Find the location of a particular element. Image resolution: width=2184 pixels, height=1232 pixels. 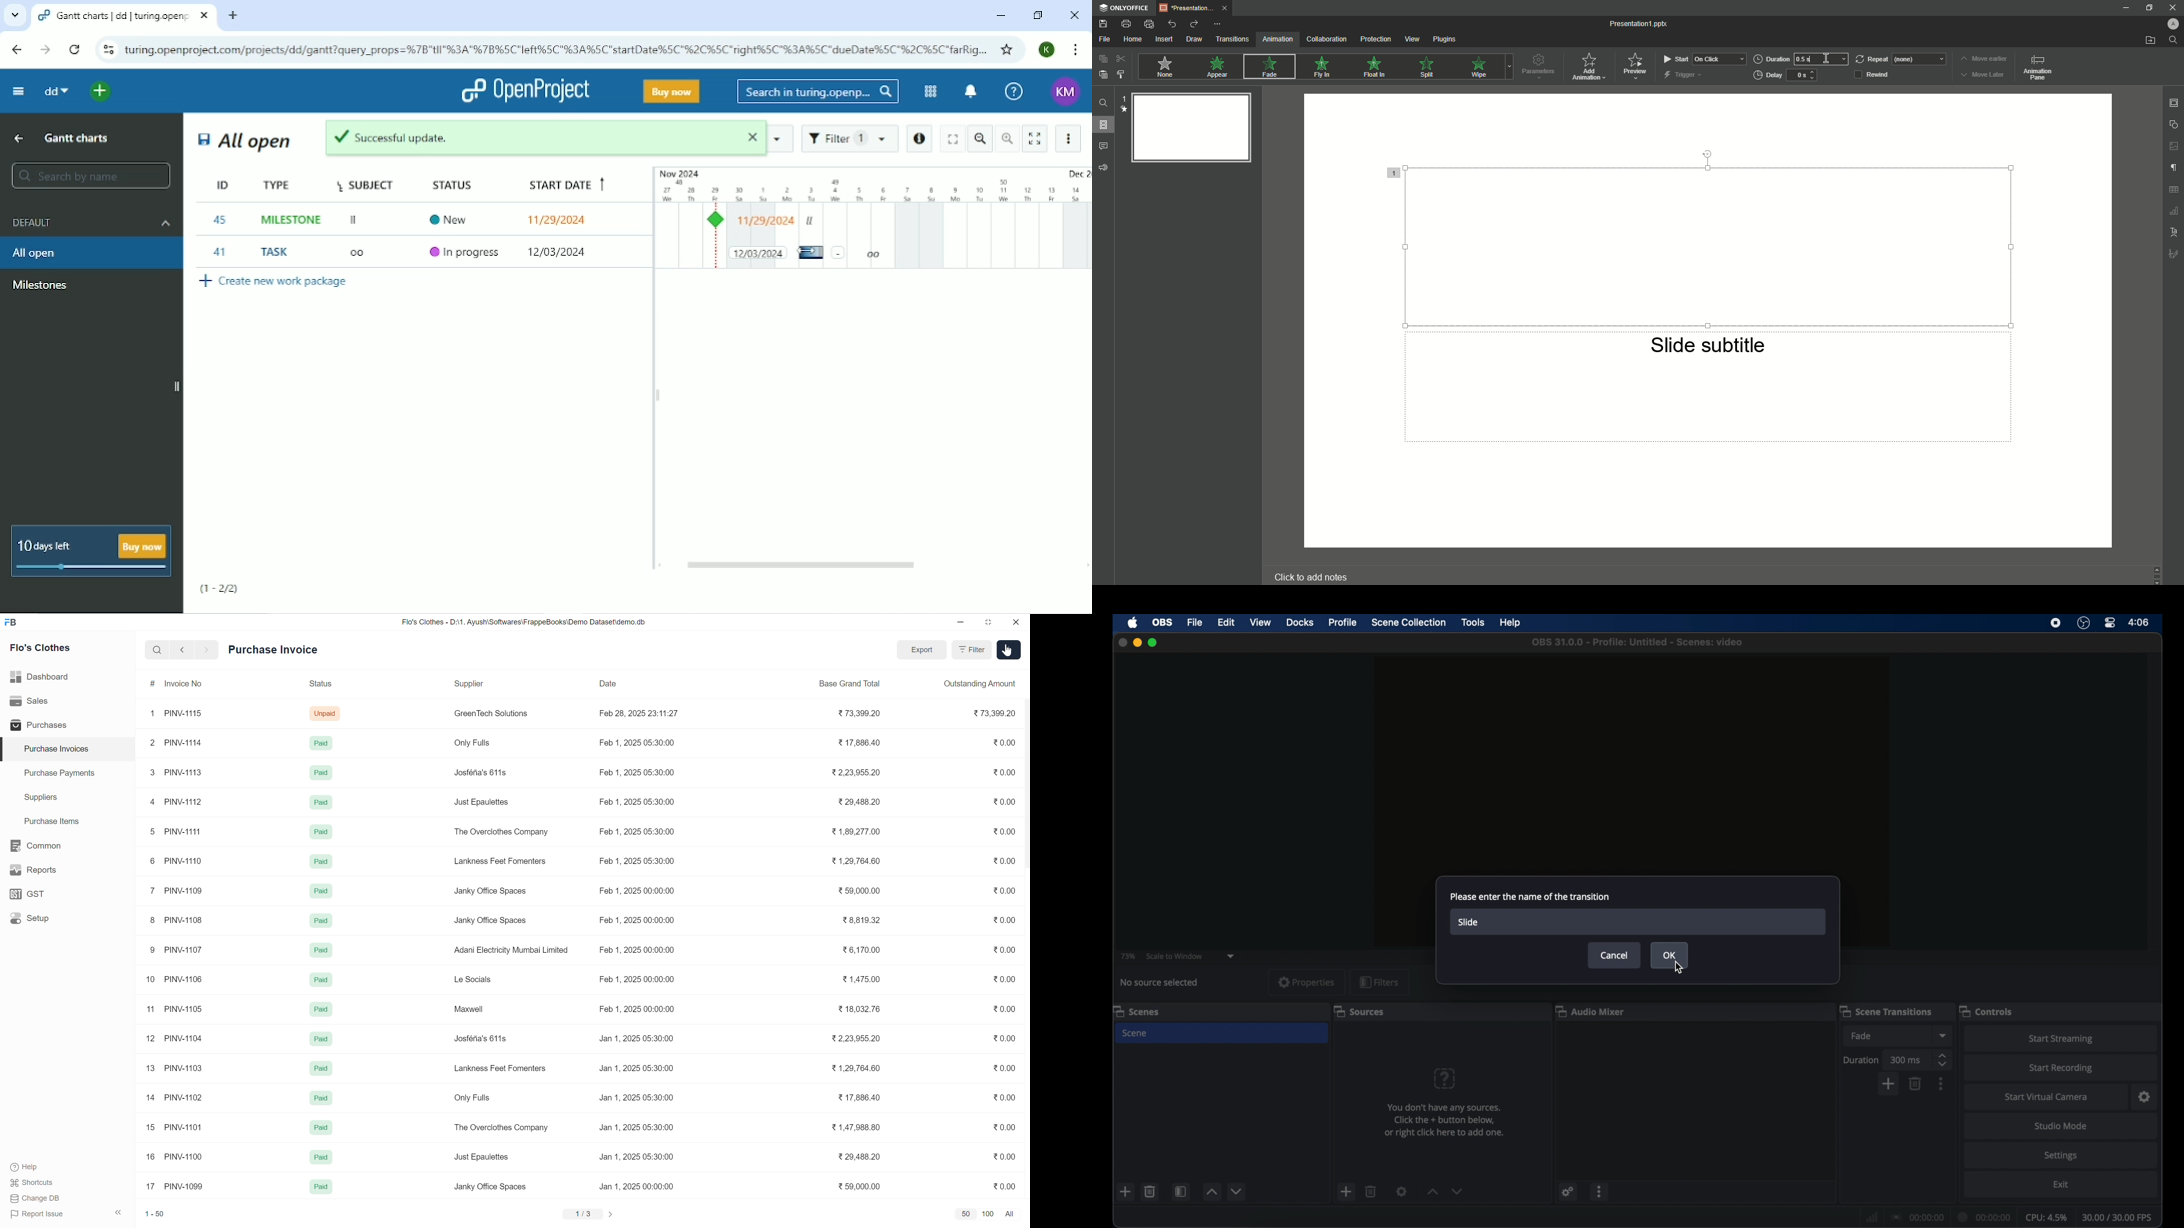

Feb 1, 2025 00:00:00 is located at coordinates (639, 1008).